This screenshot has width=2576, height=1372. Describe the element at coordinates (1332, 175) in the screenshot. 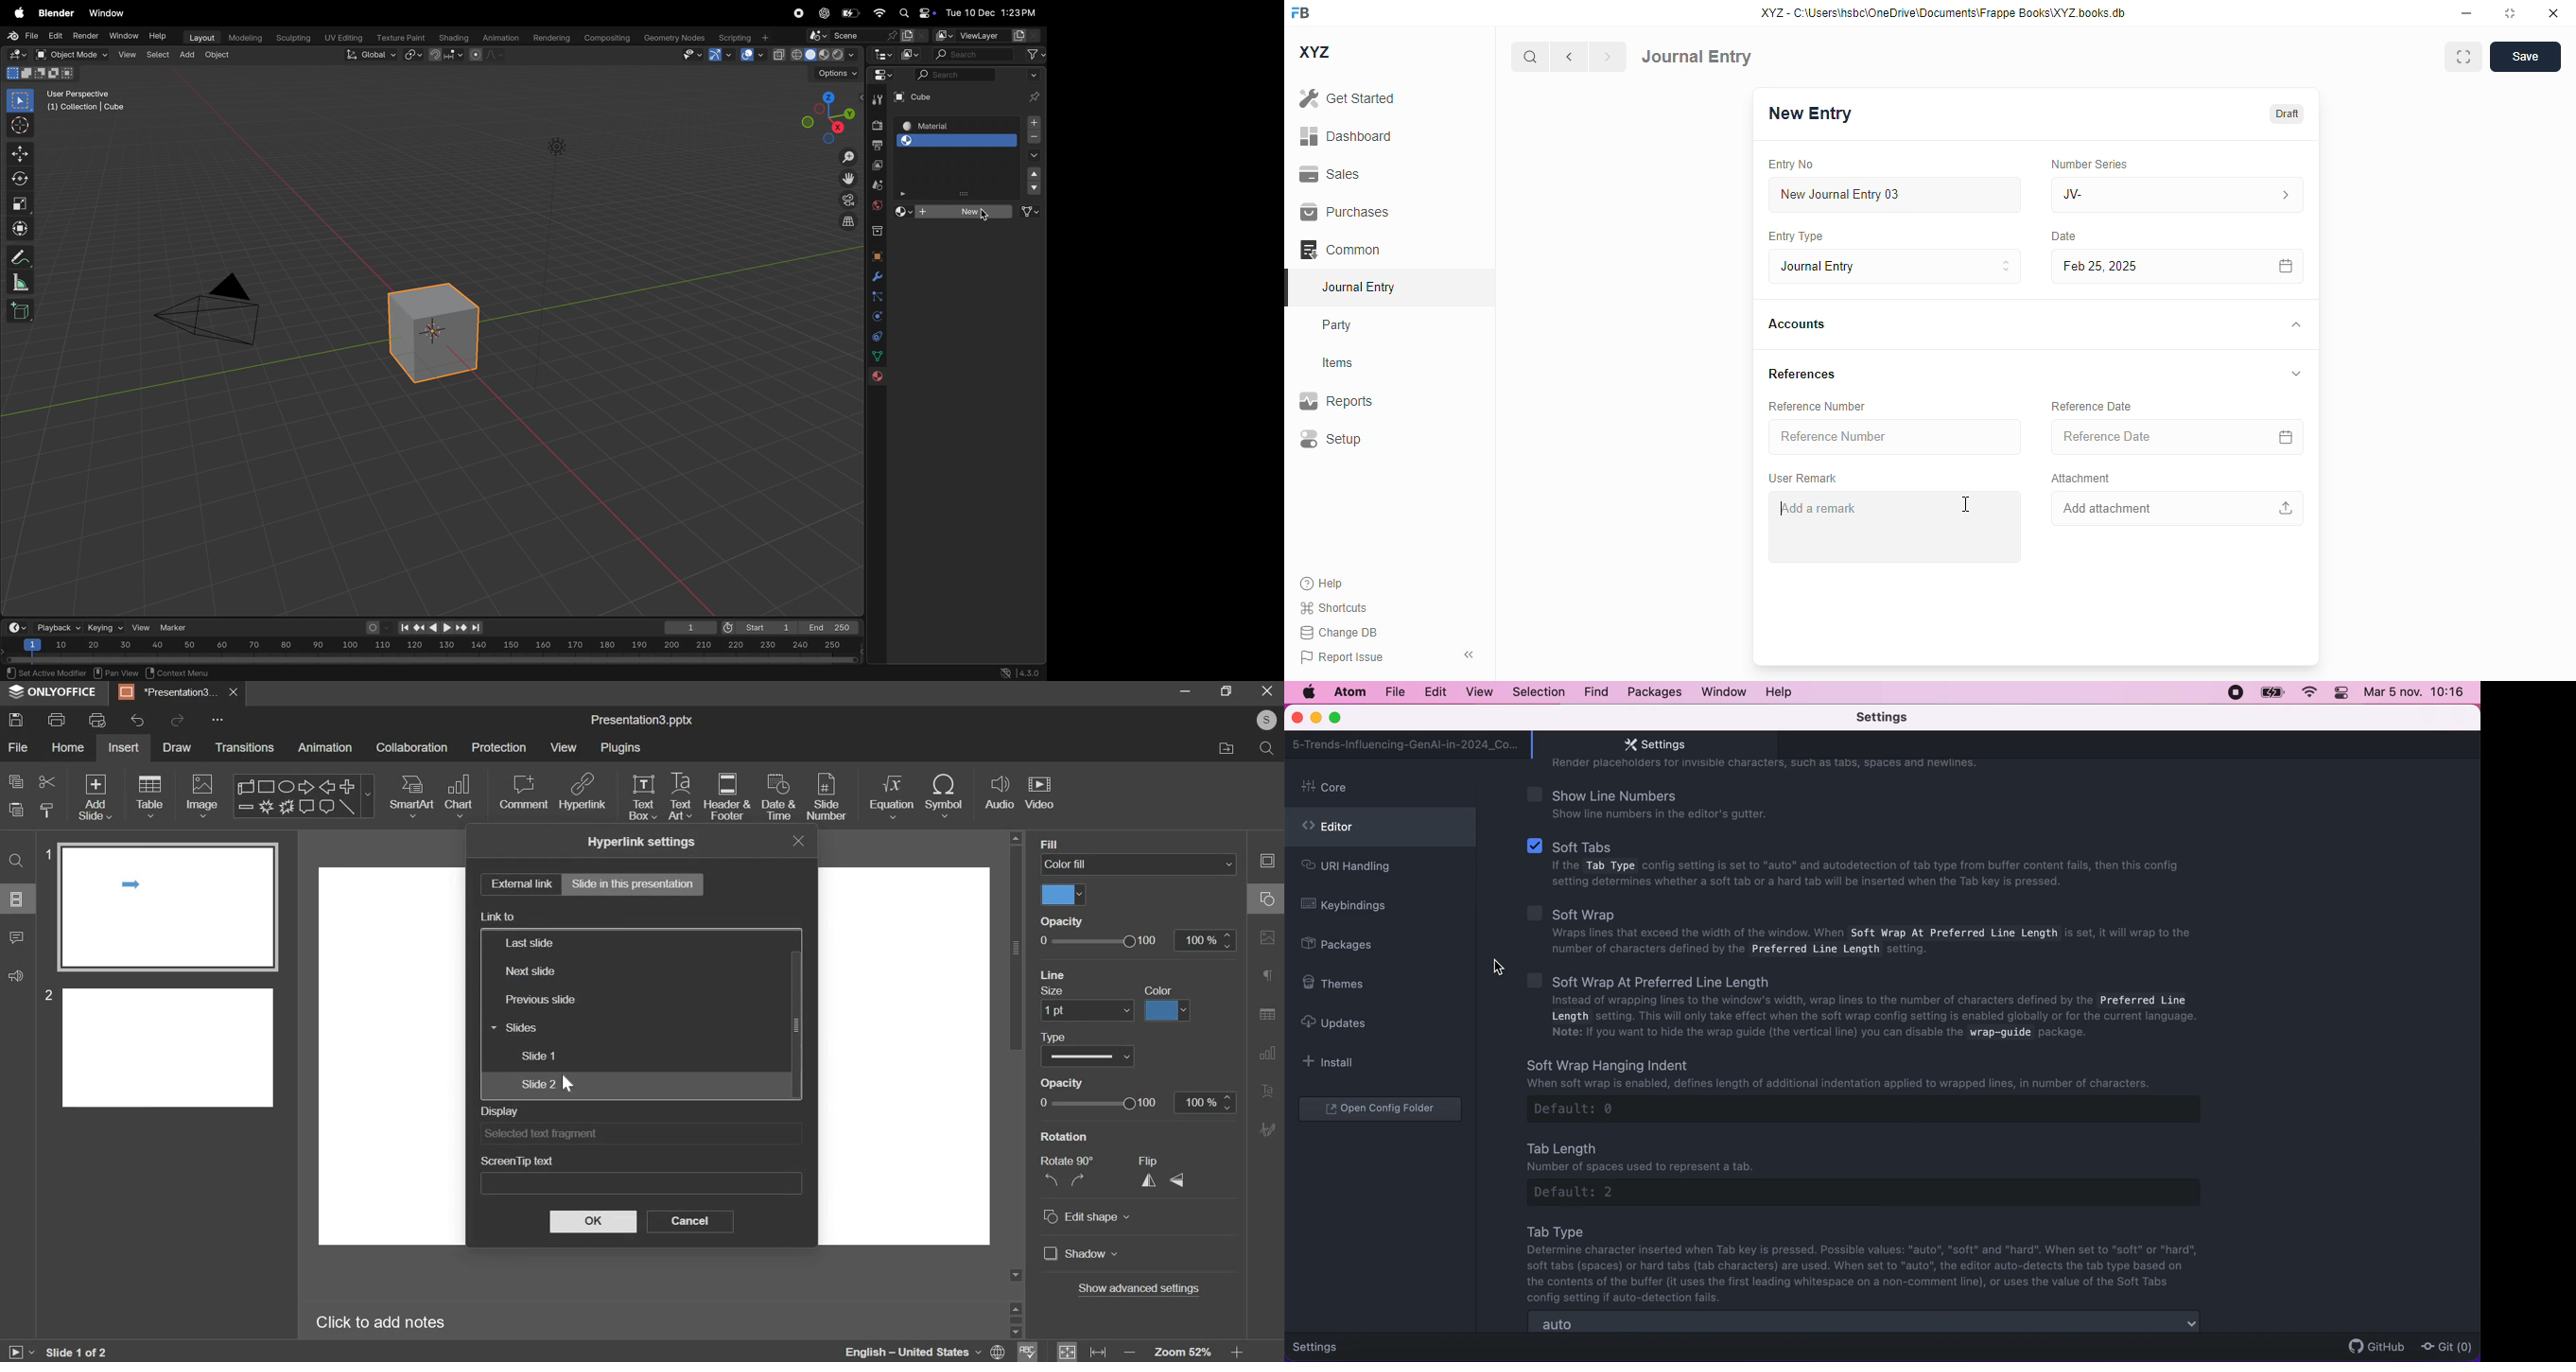

I see `sales` at that location.